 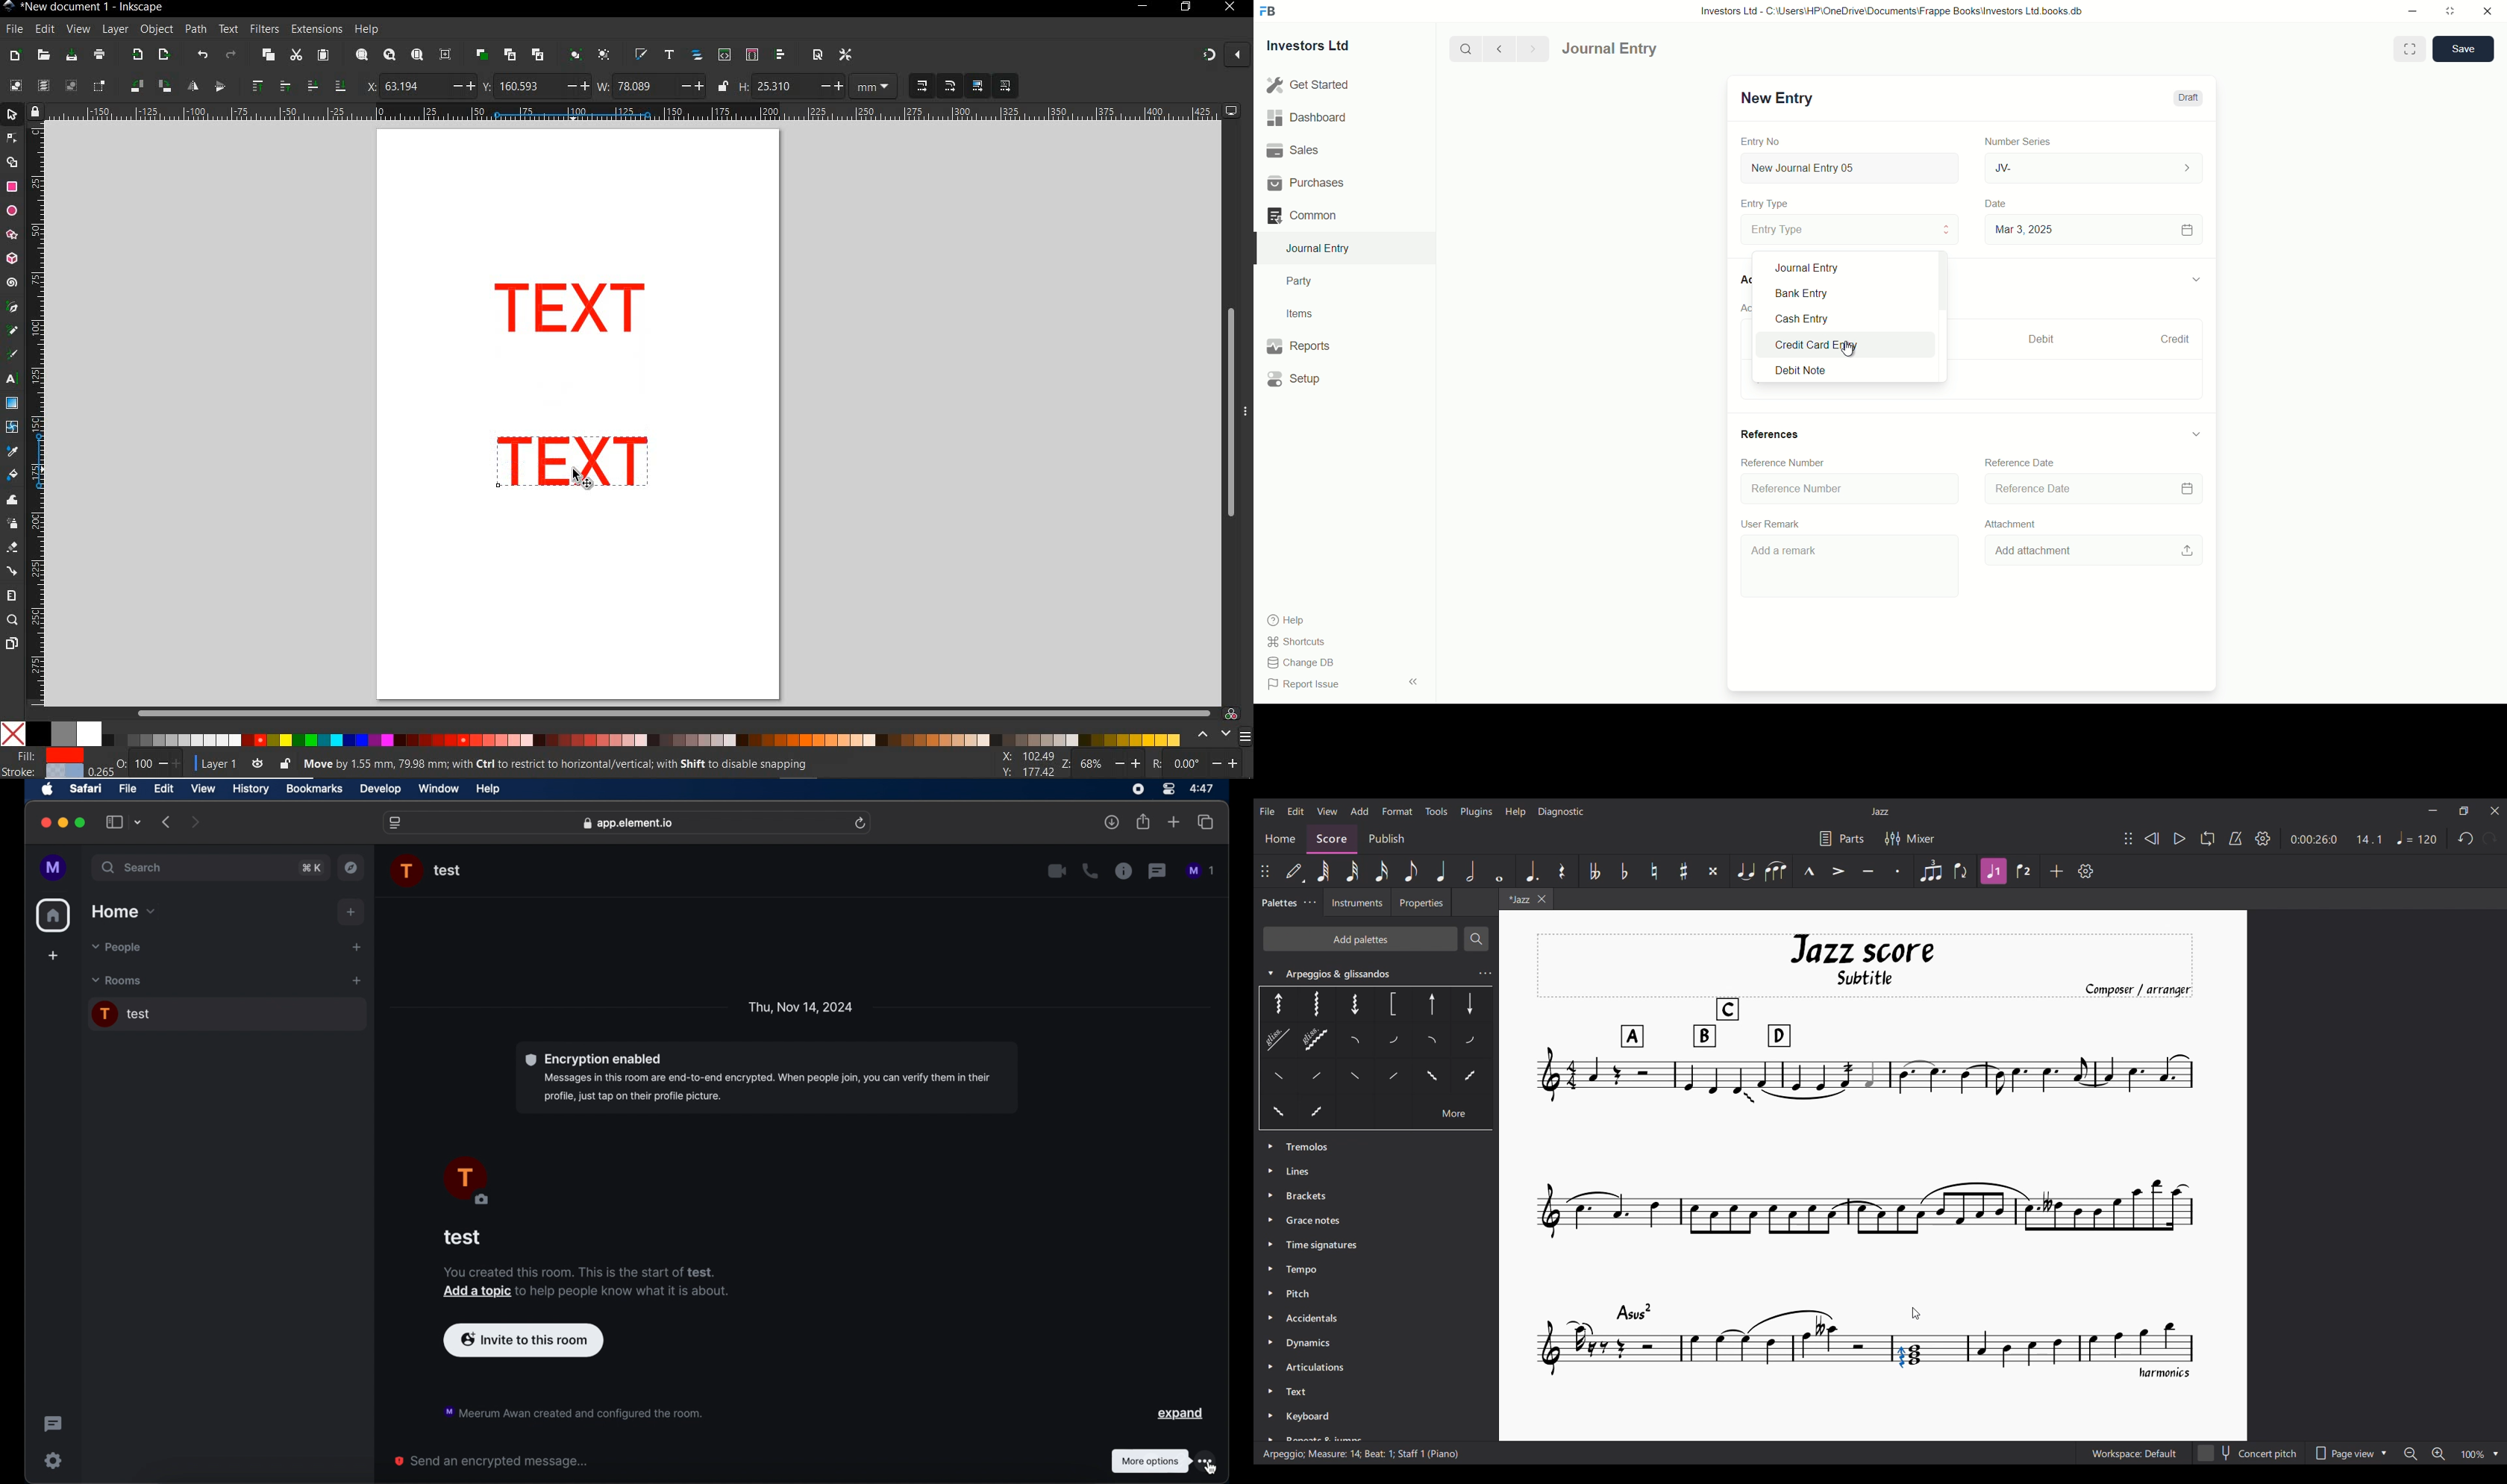 What do you see at coordinates (440, 789) in the screenshot?
I see `window` at bounding box center [440, 789].